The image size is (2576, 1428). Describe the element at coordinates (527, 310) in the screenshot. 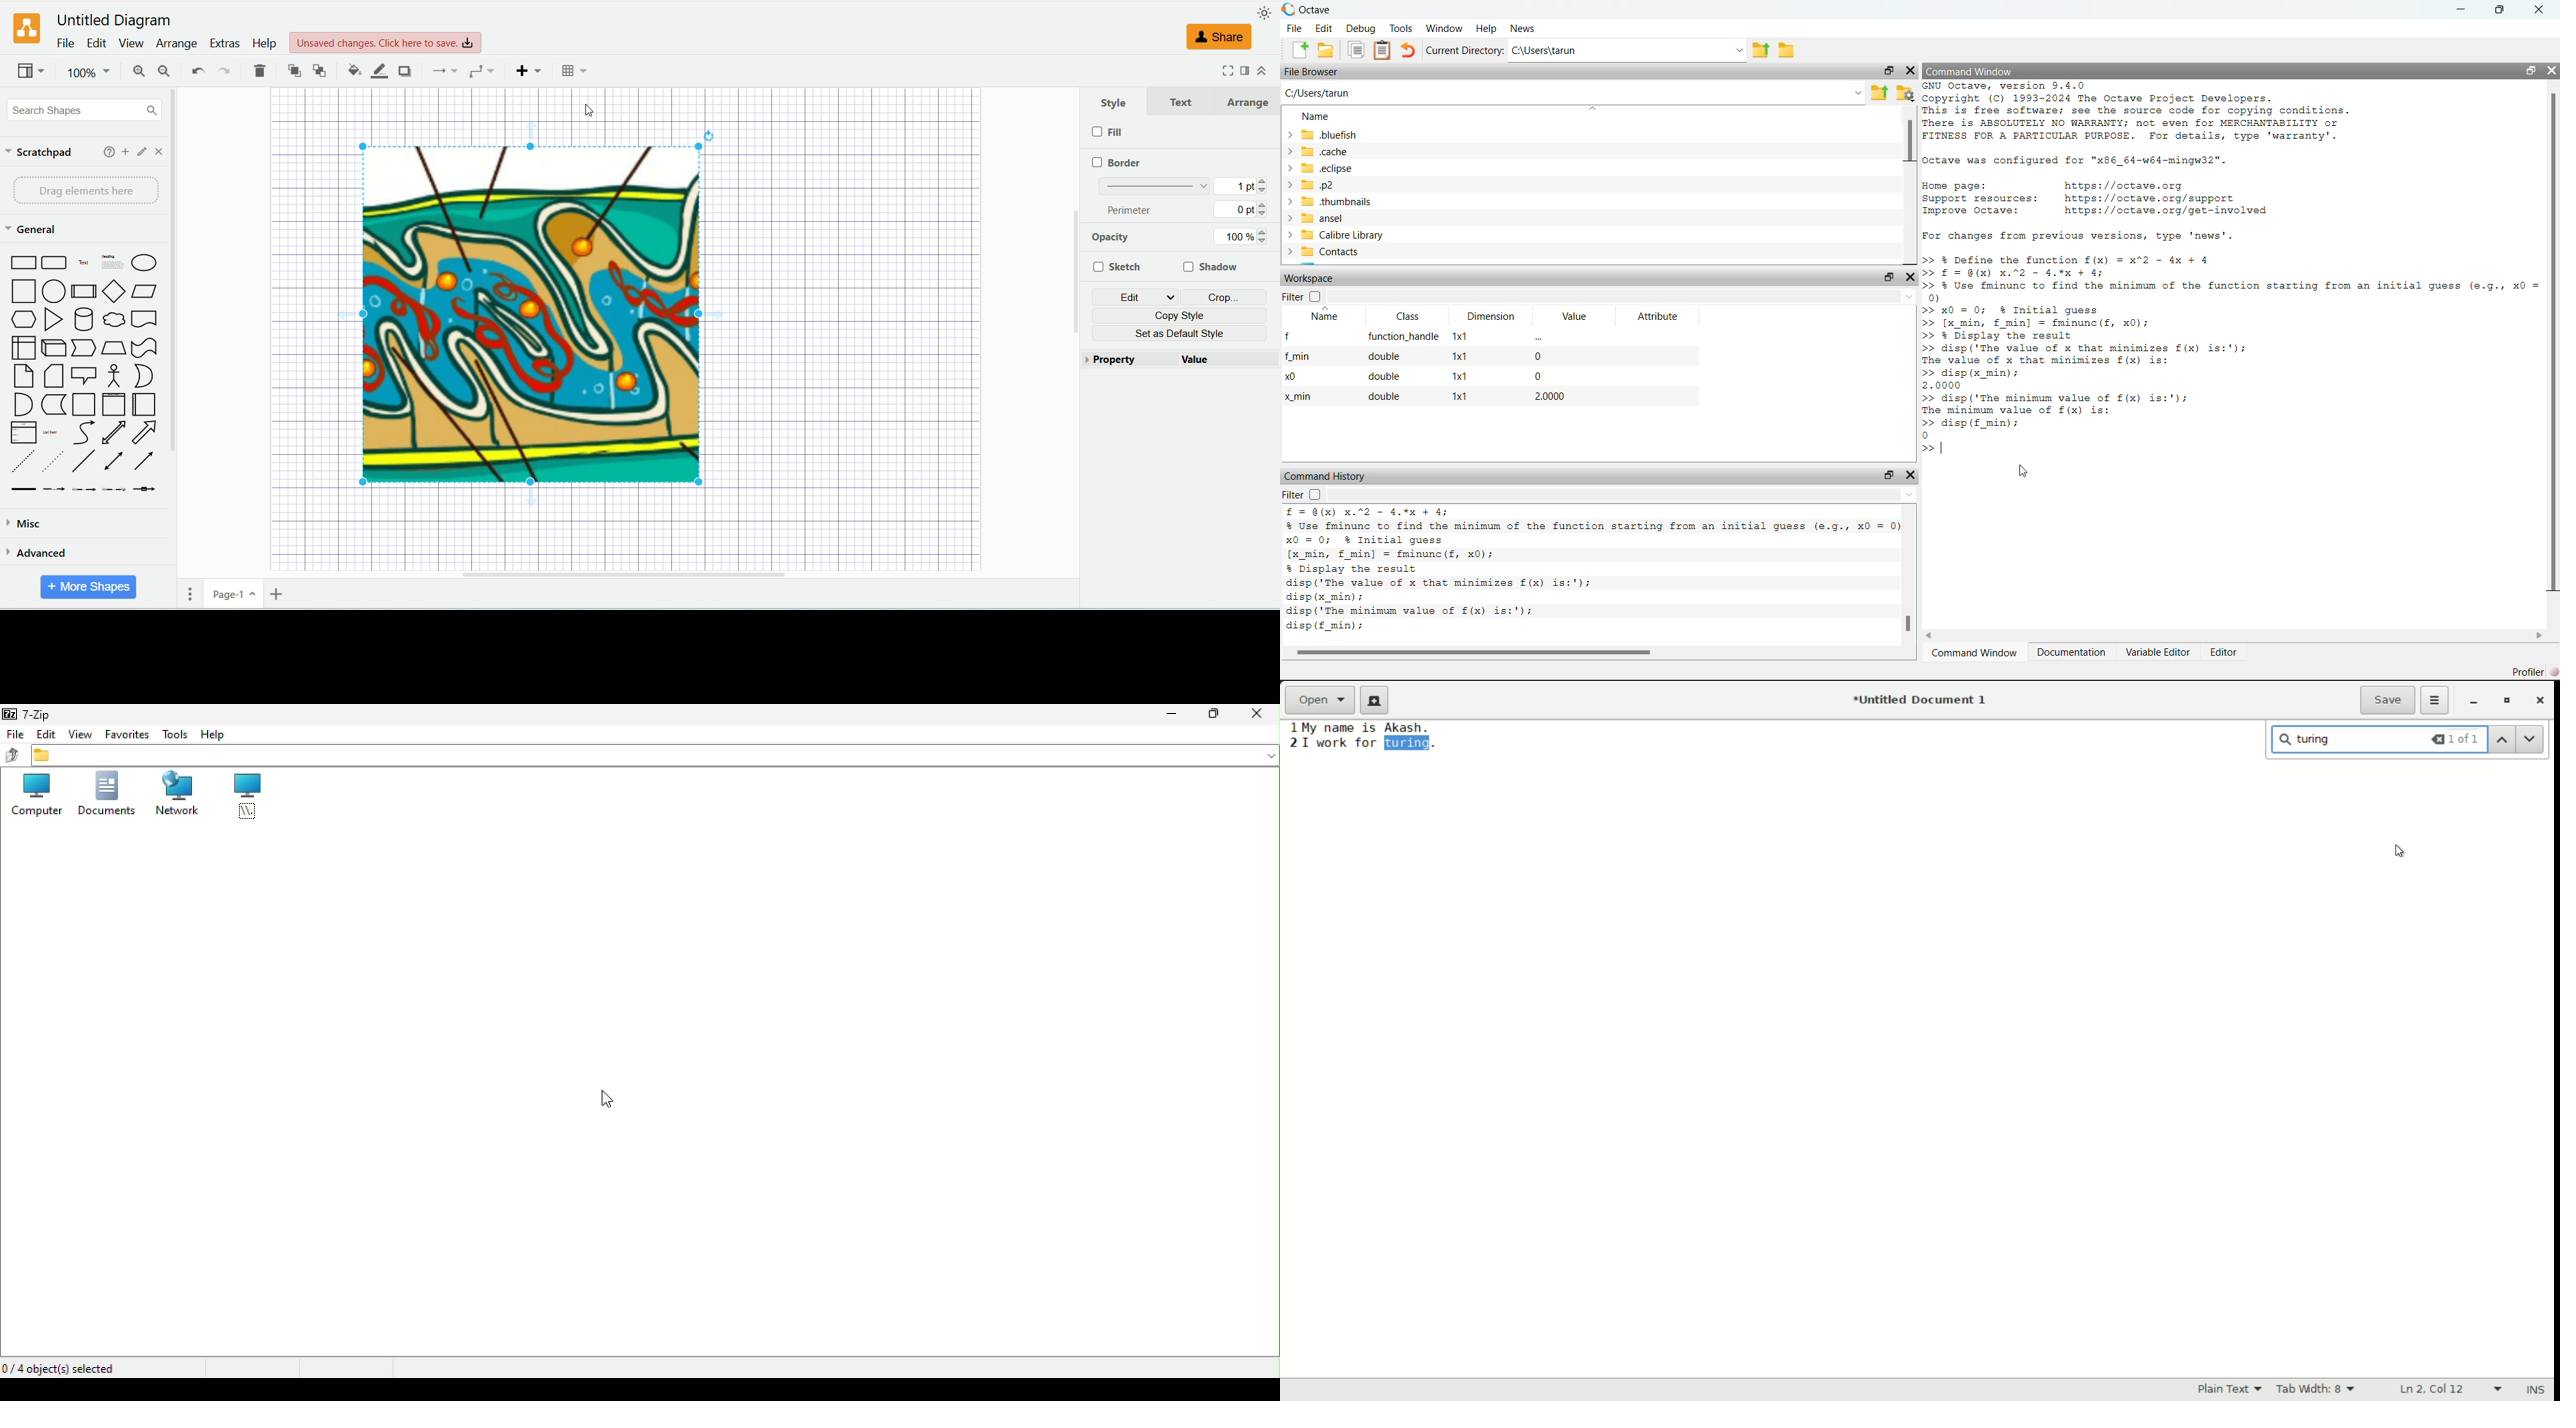

I see `image` at that location.